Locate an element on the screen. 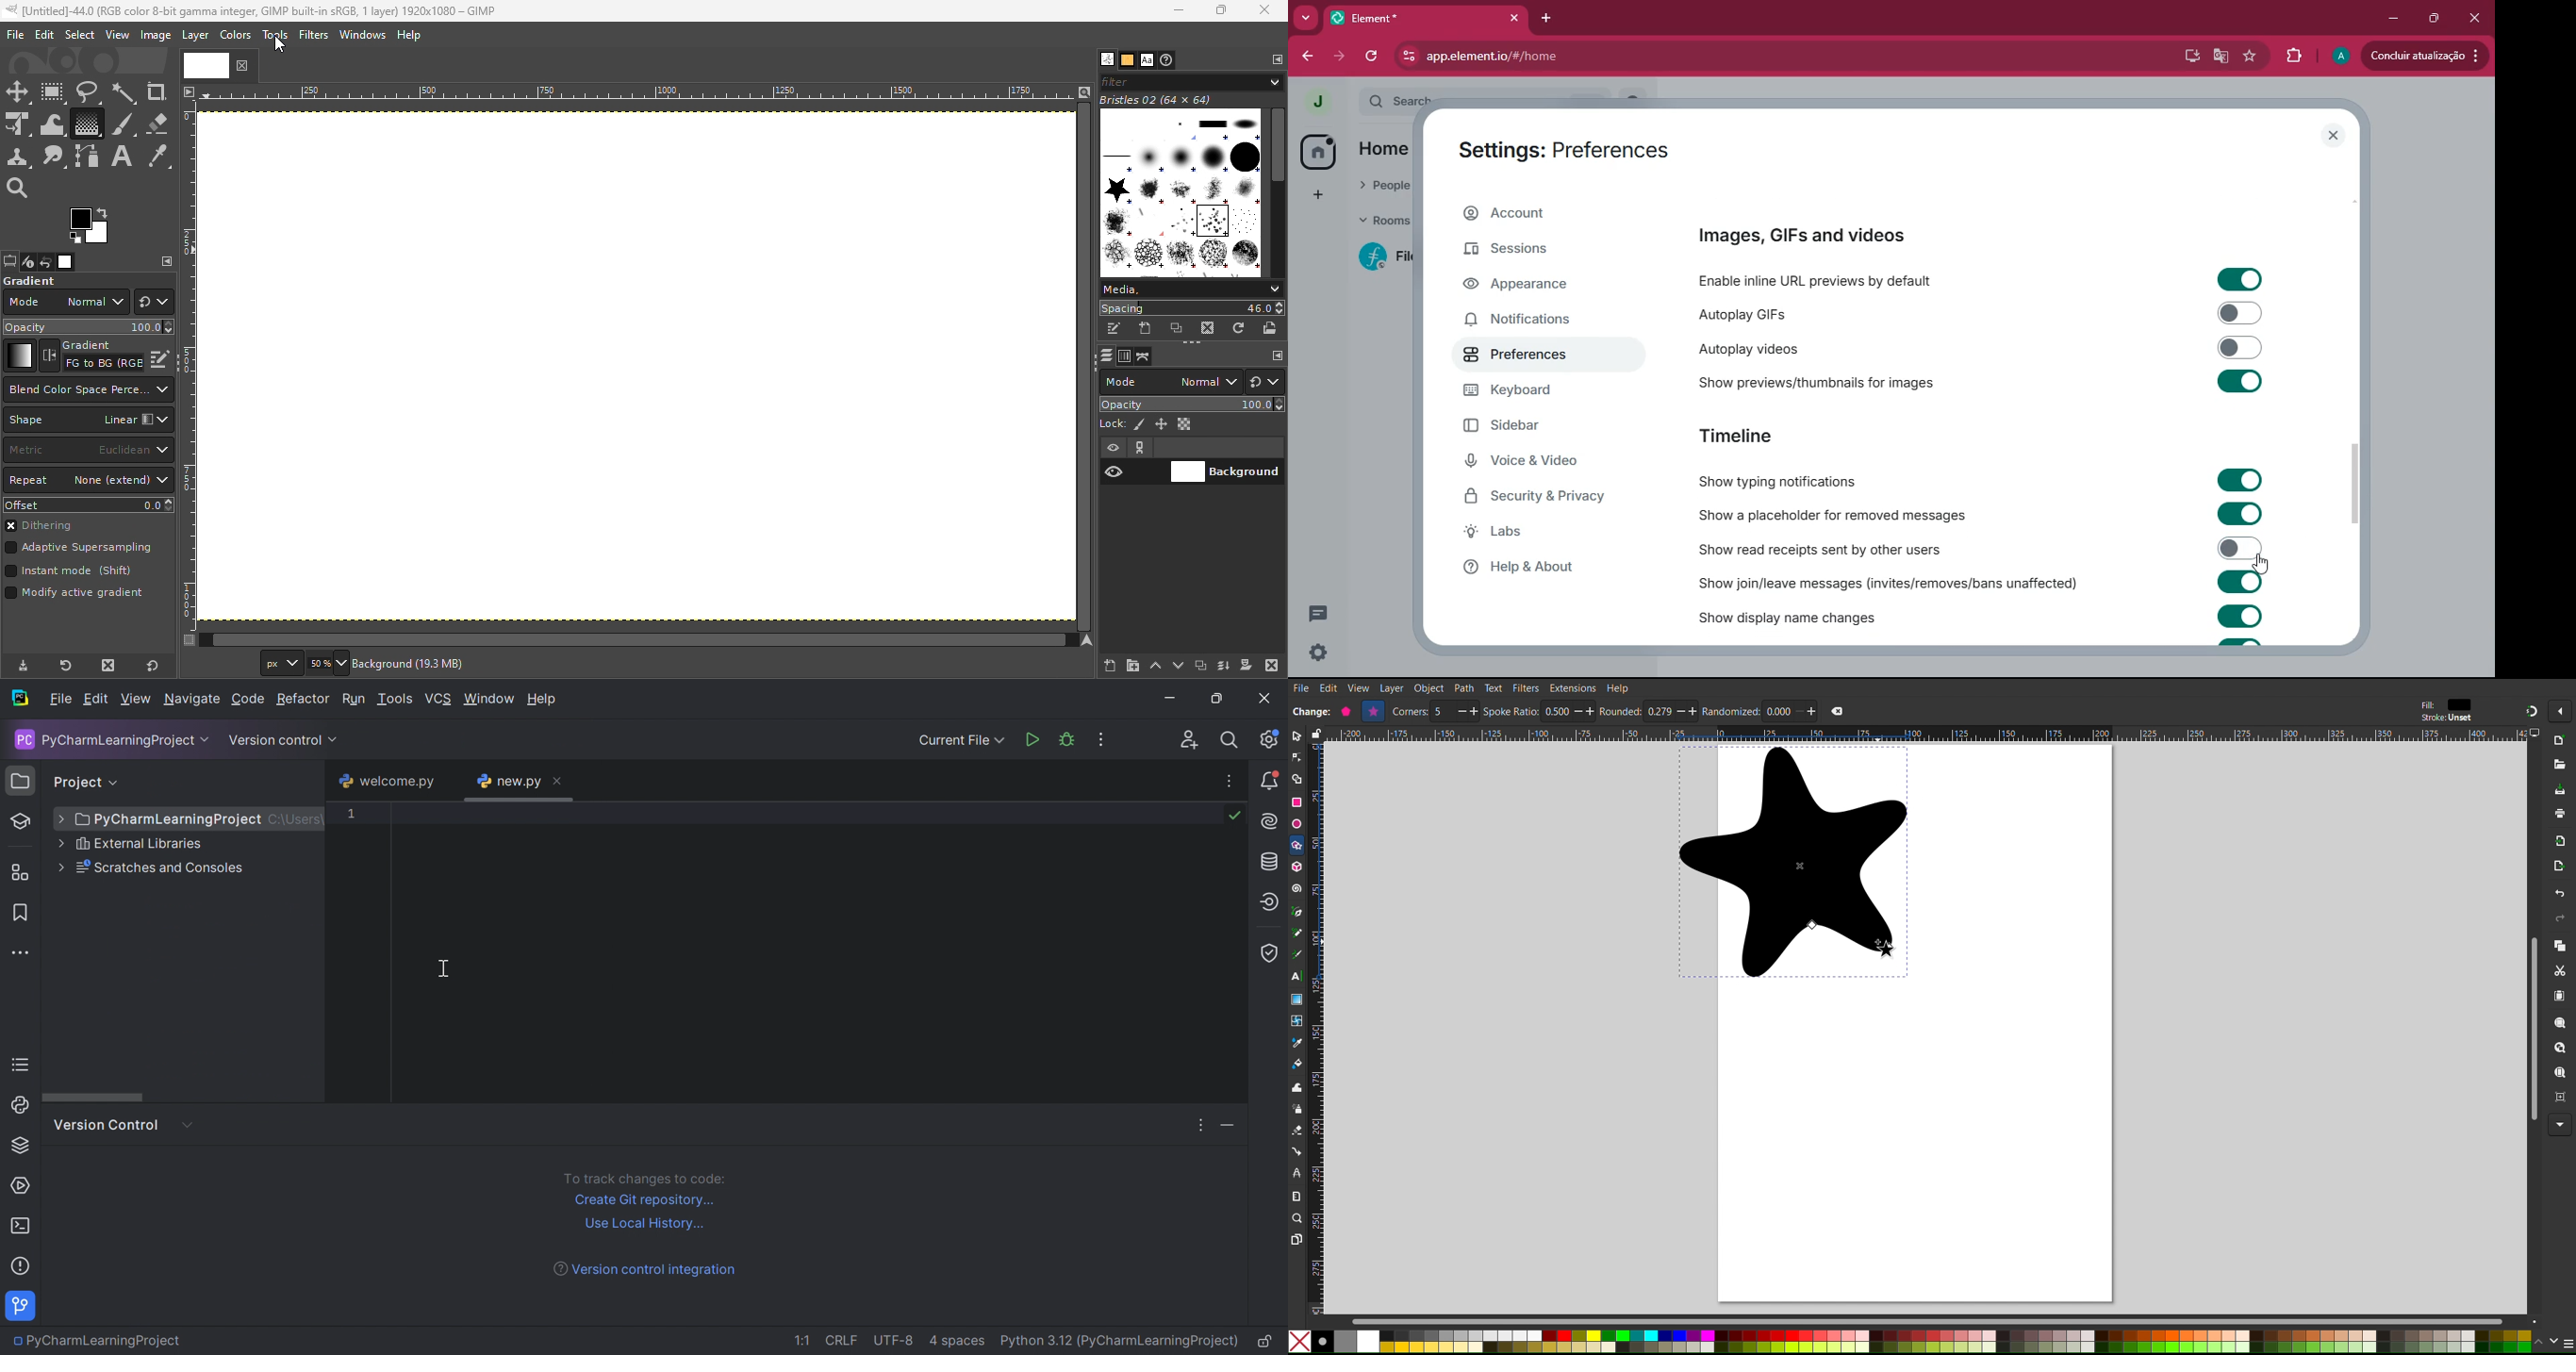  Delete this brush is located at coordinates (1209, 327).